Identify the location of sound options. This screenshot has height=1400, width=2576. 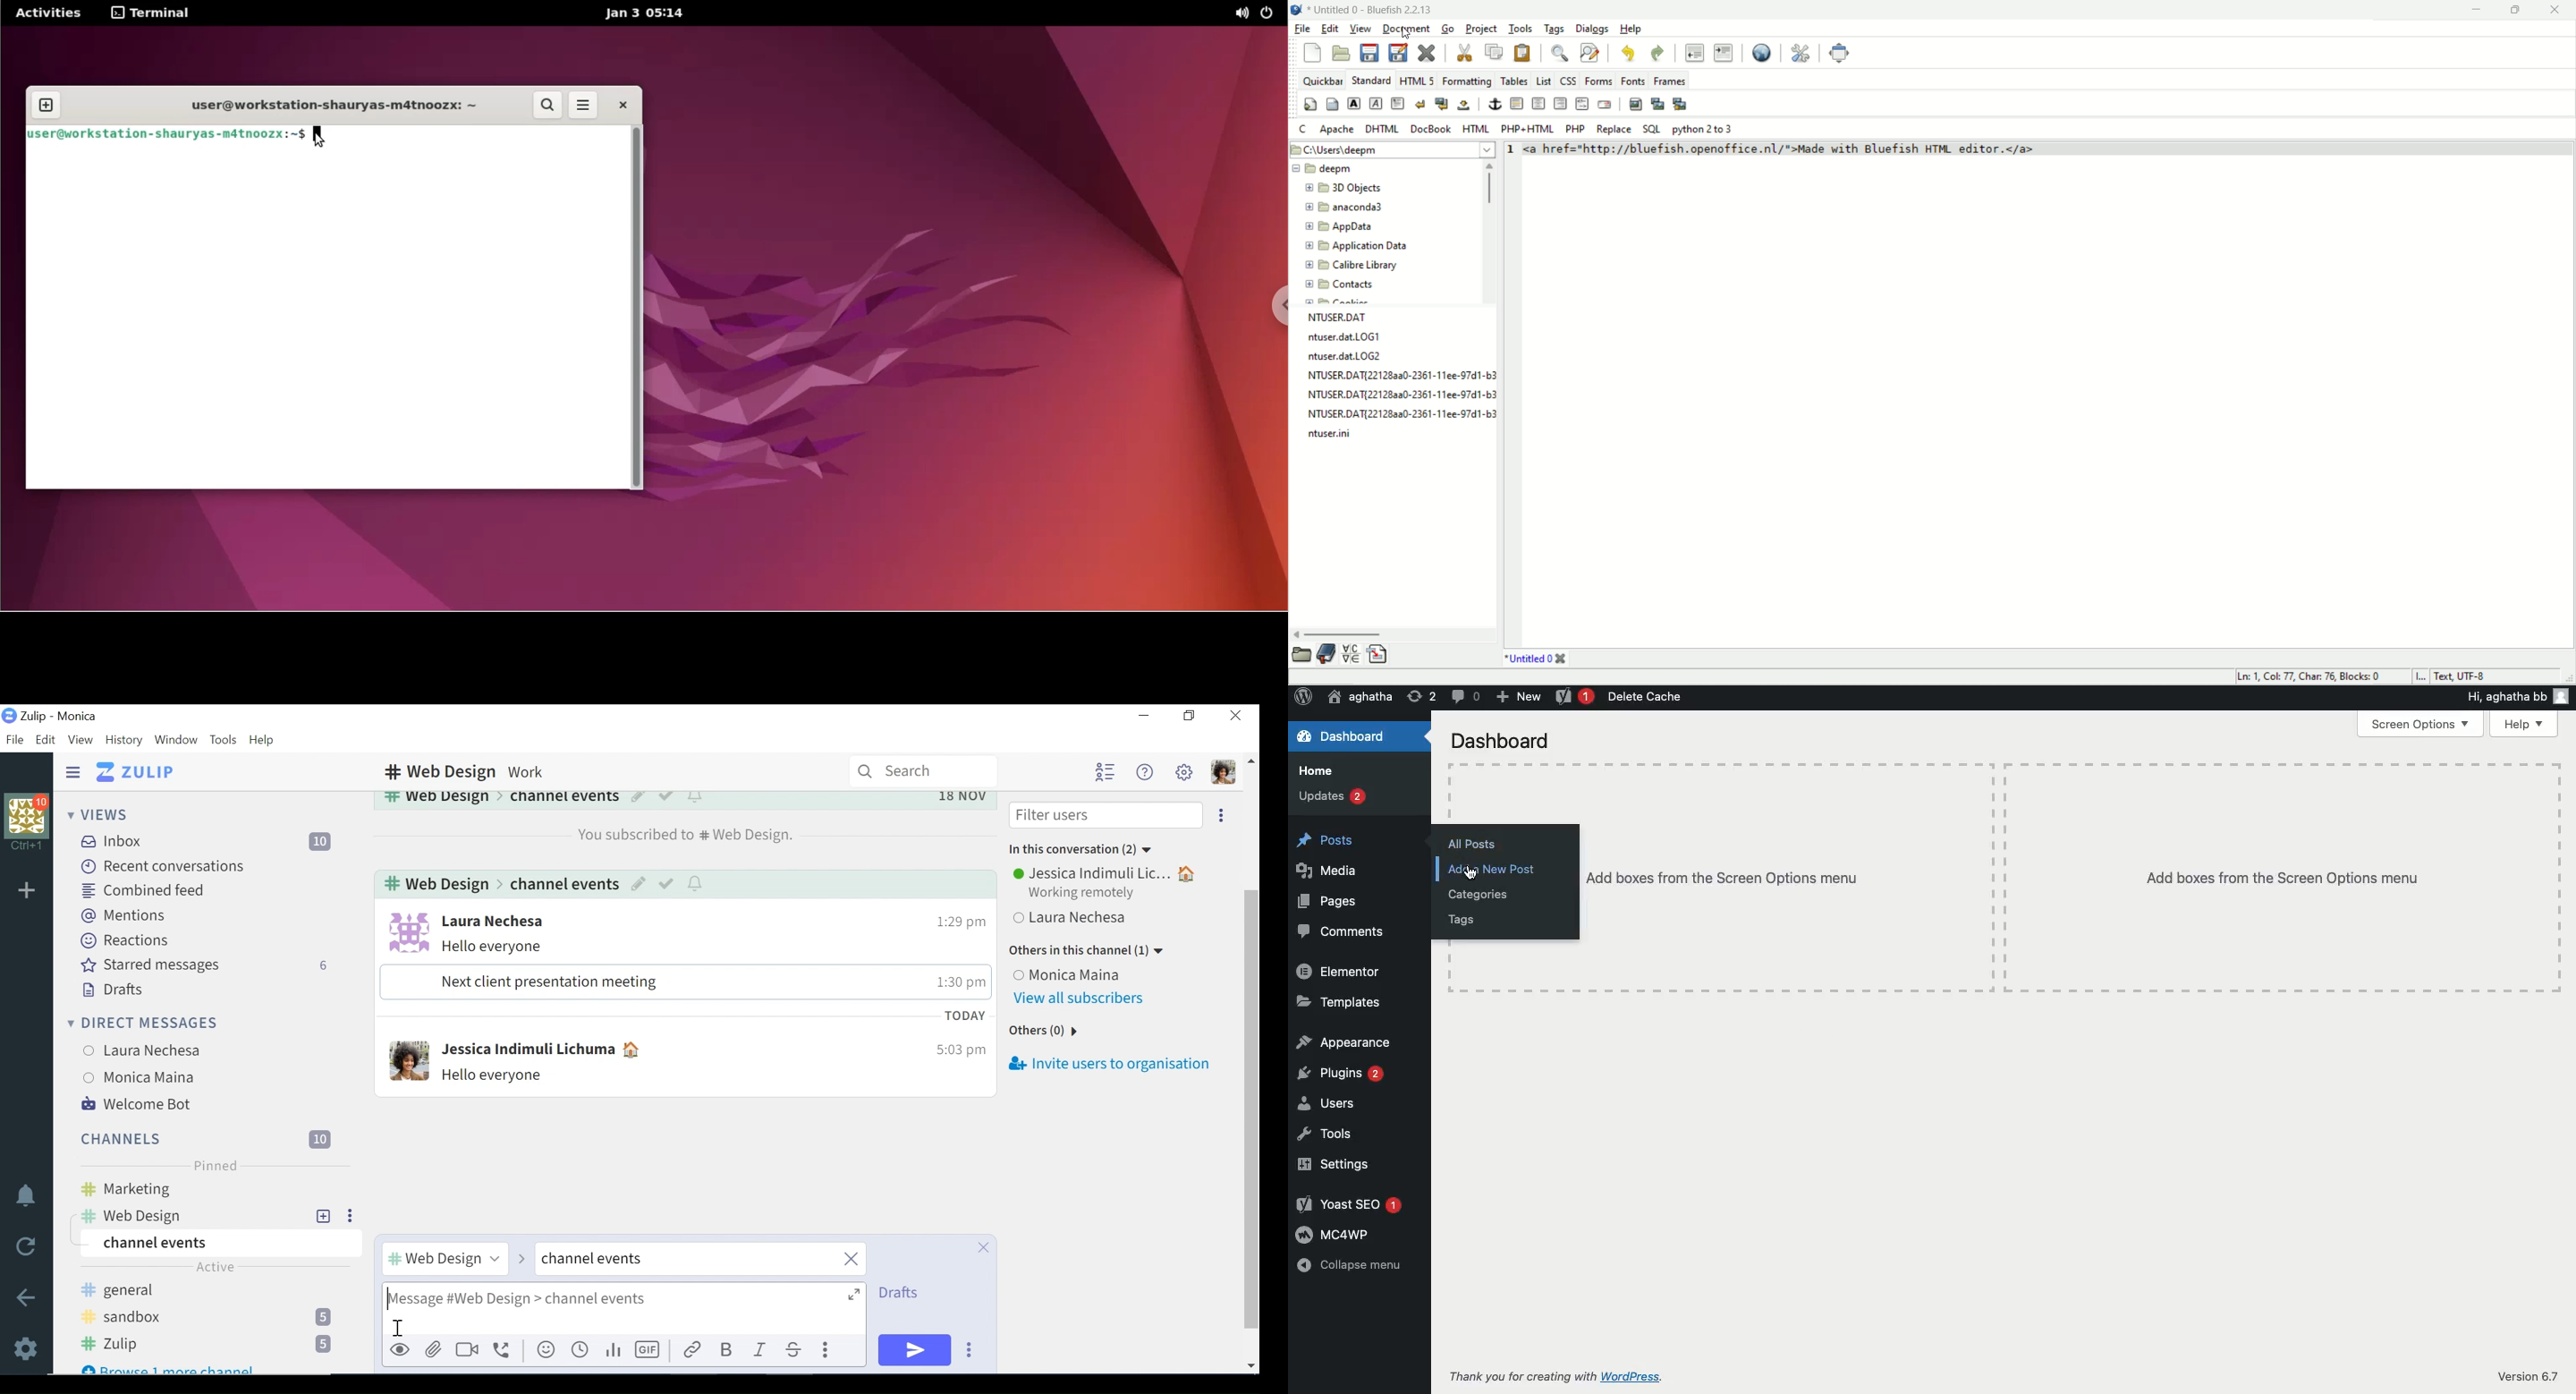
(1240, 13).